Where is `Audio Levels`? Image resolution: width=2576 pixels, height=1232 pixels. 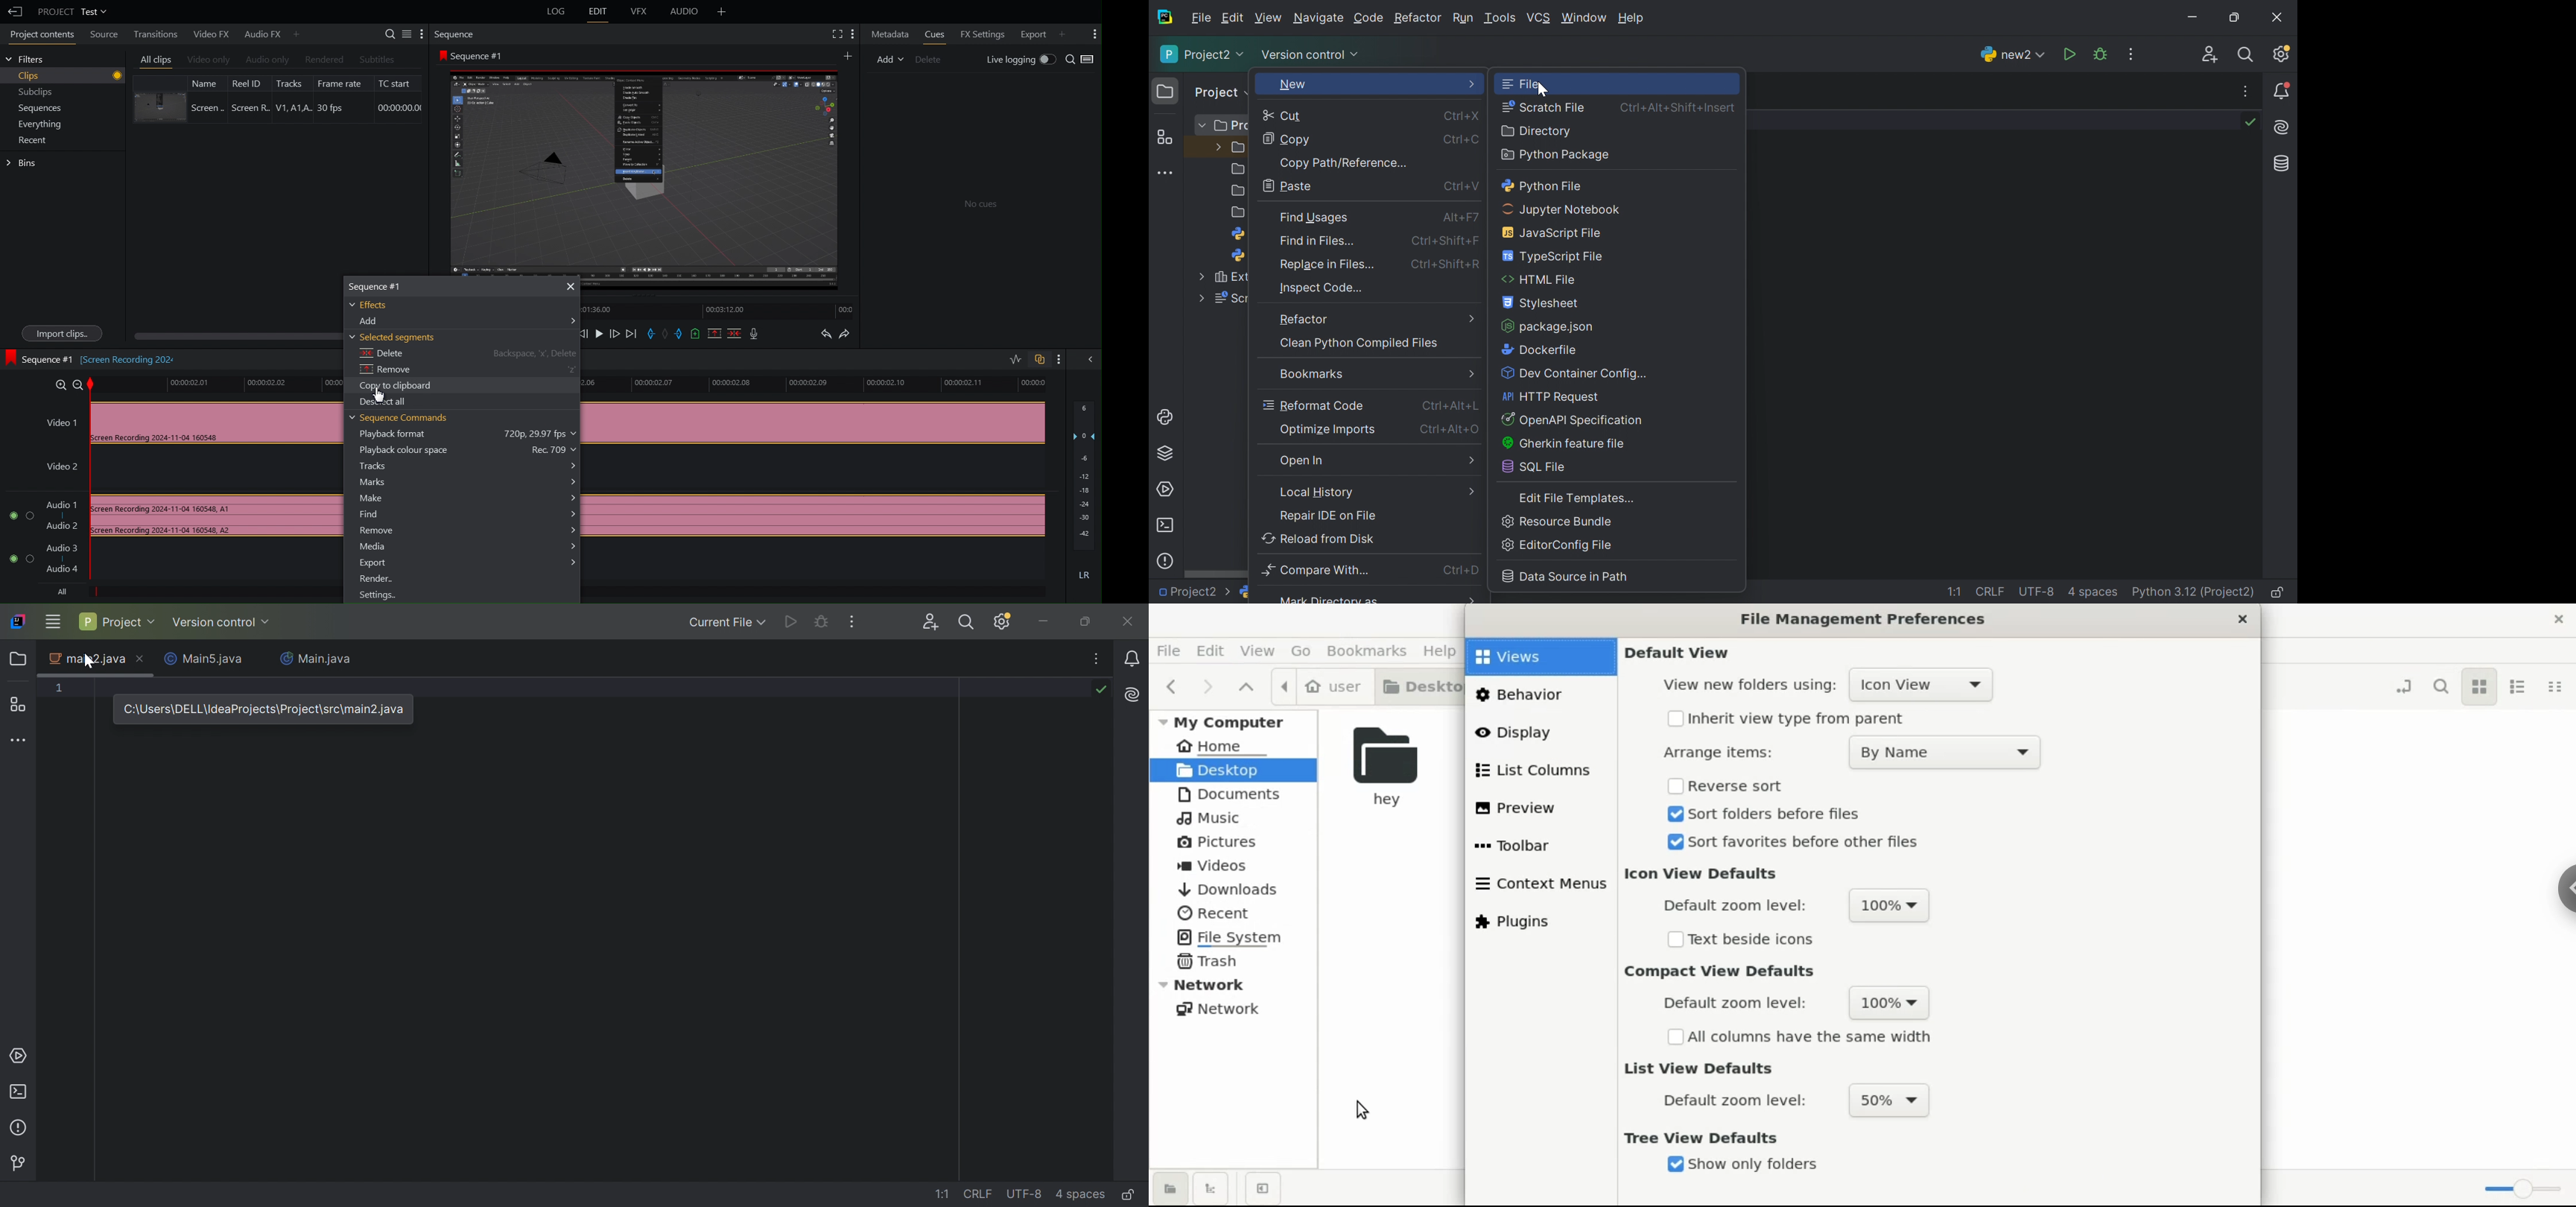 Audio Levels is located at coordinates (1084, 495).